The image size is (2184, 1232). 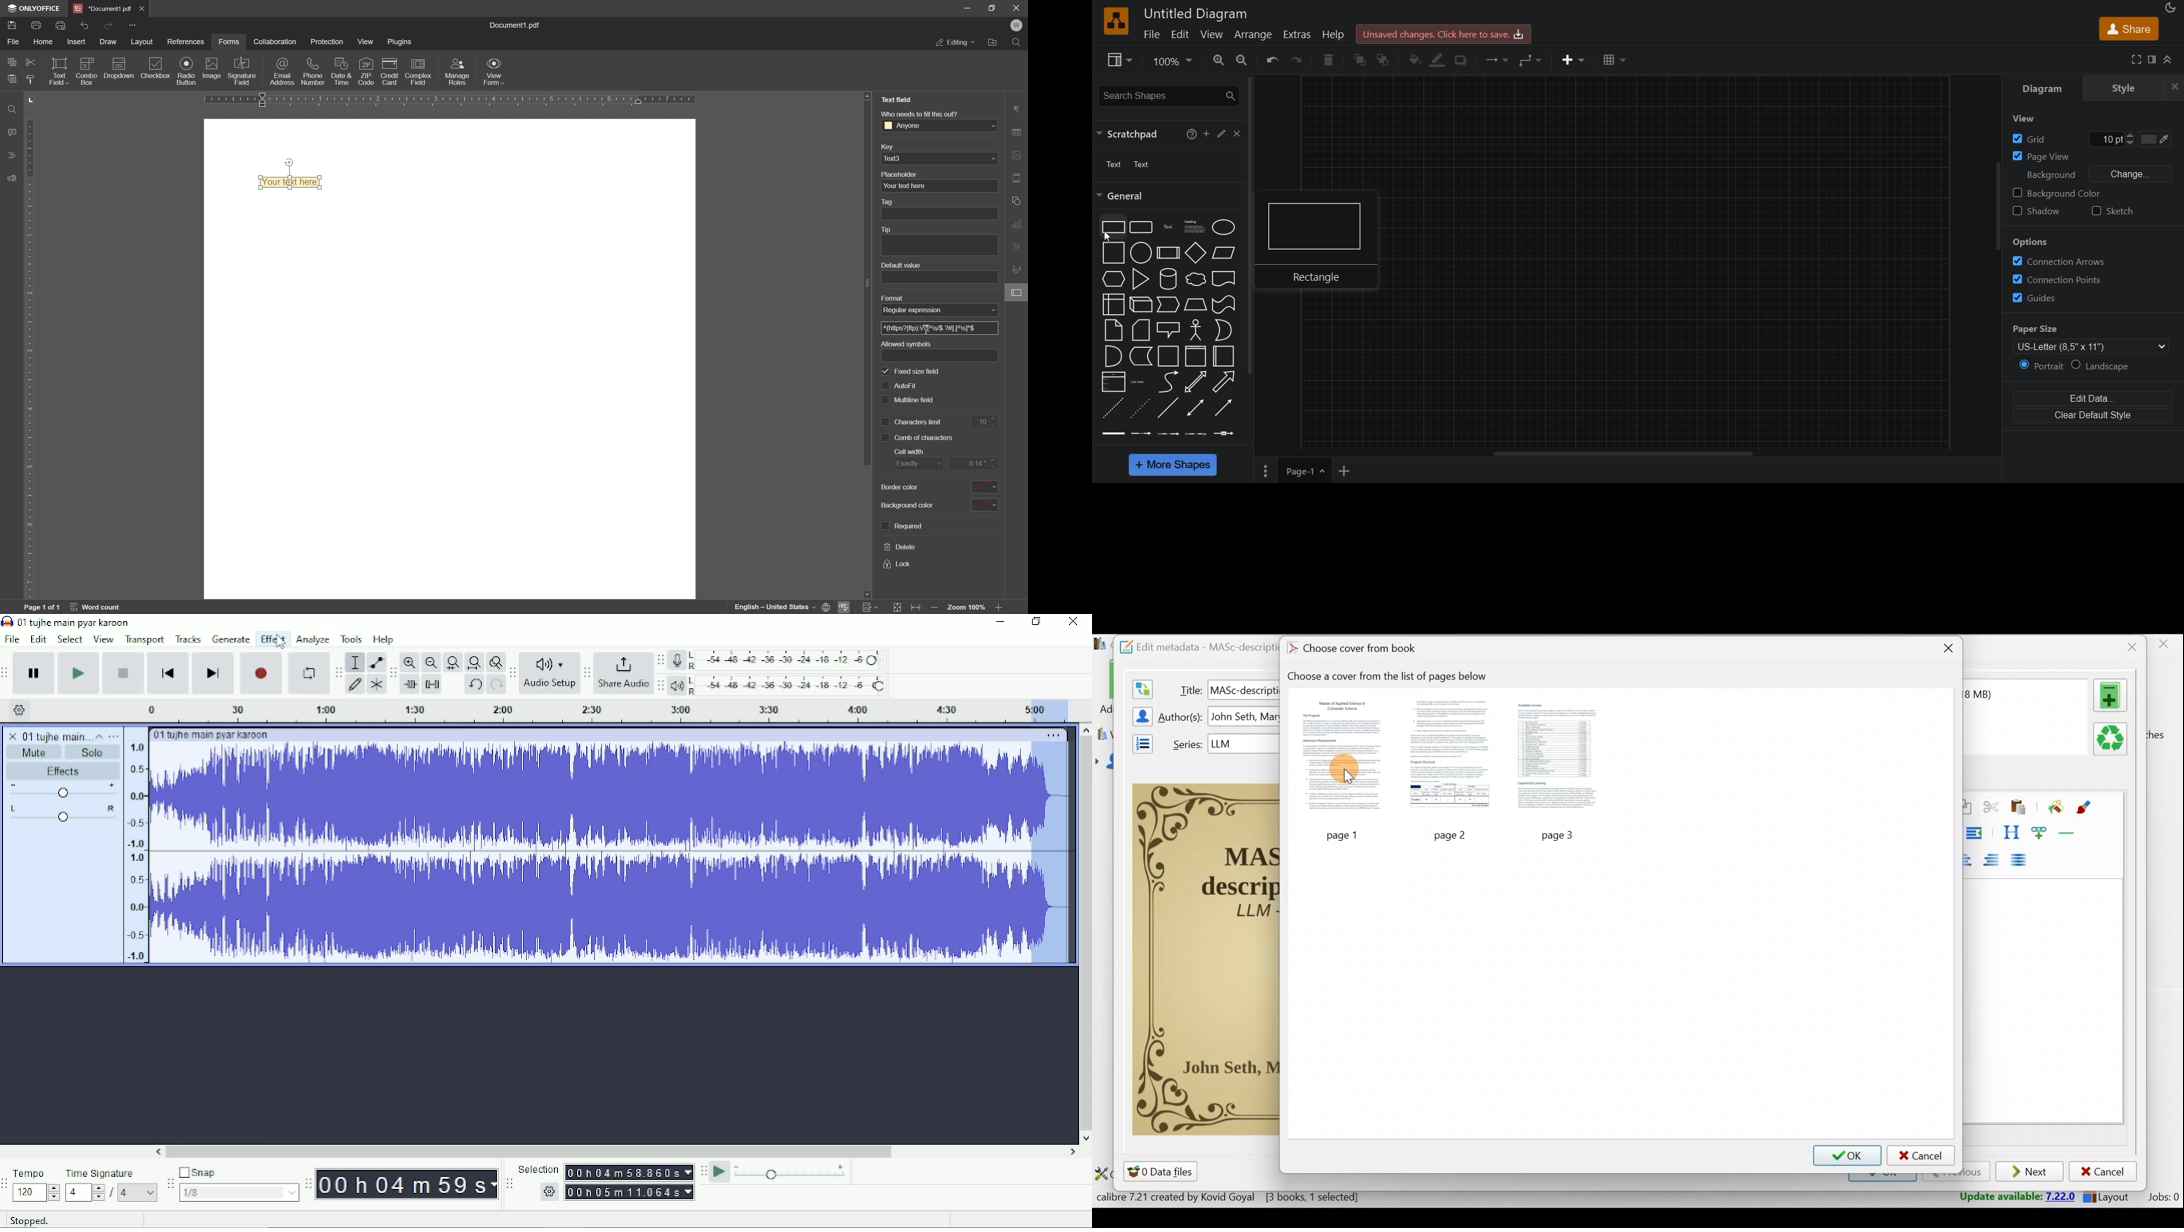 I want to click on increase grid pt, so click(x=2131, y=135).